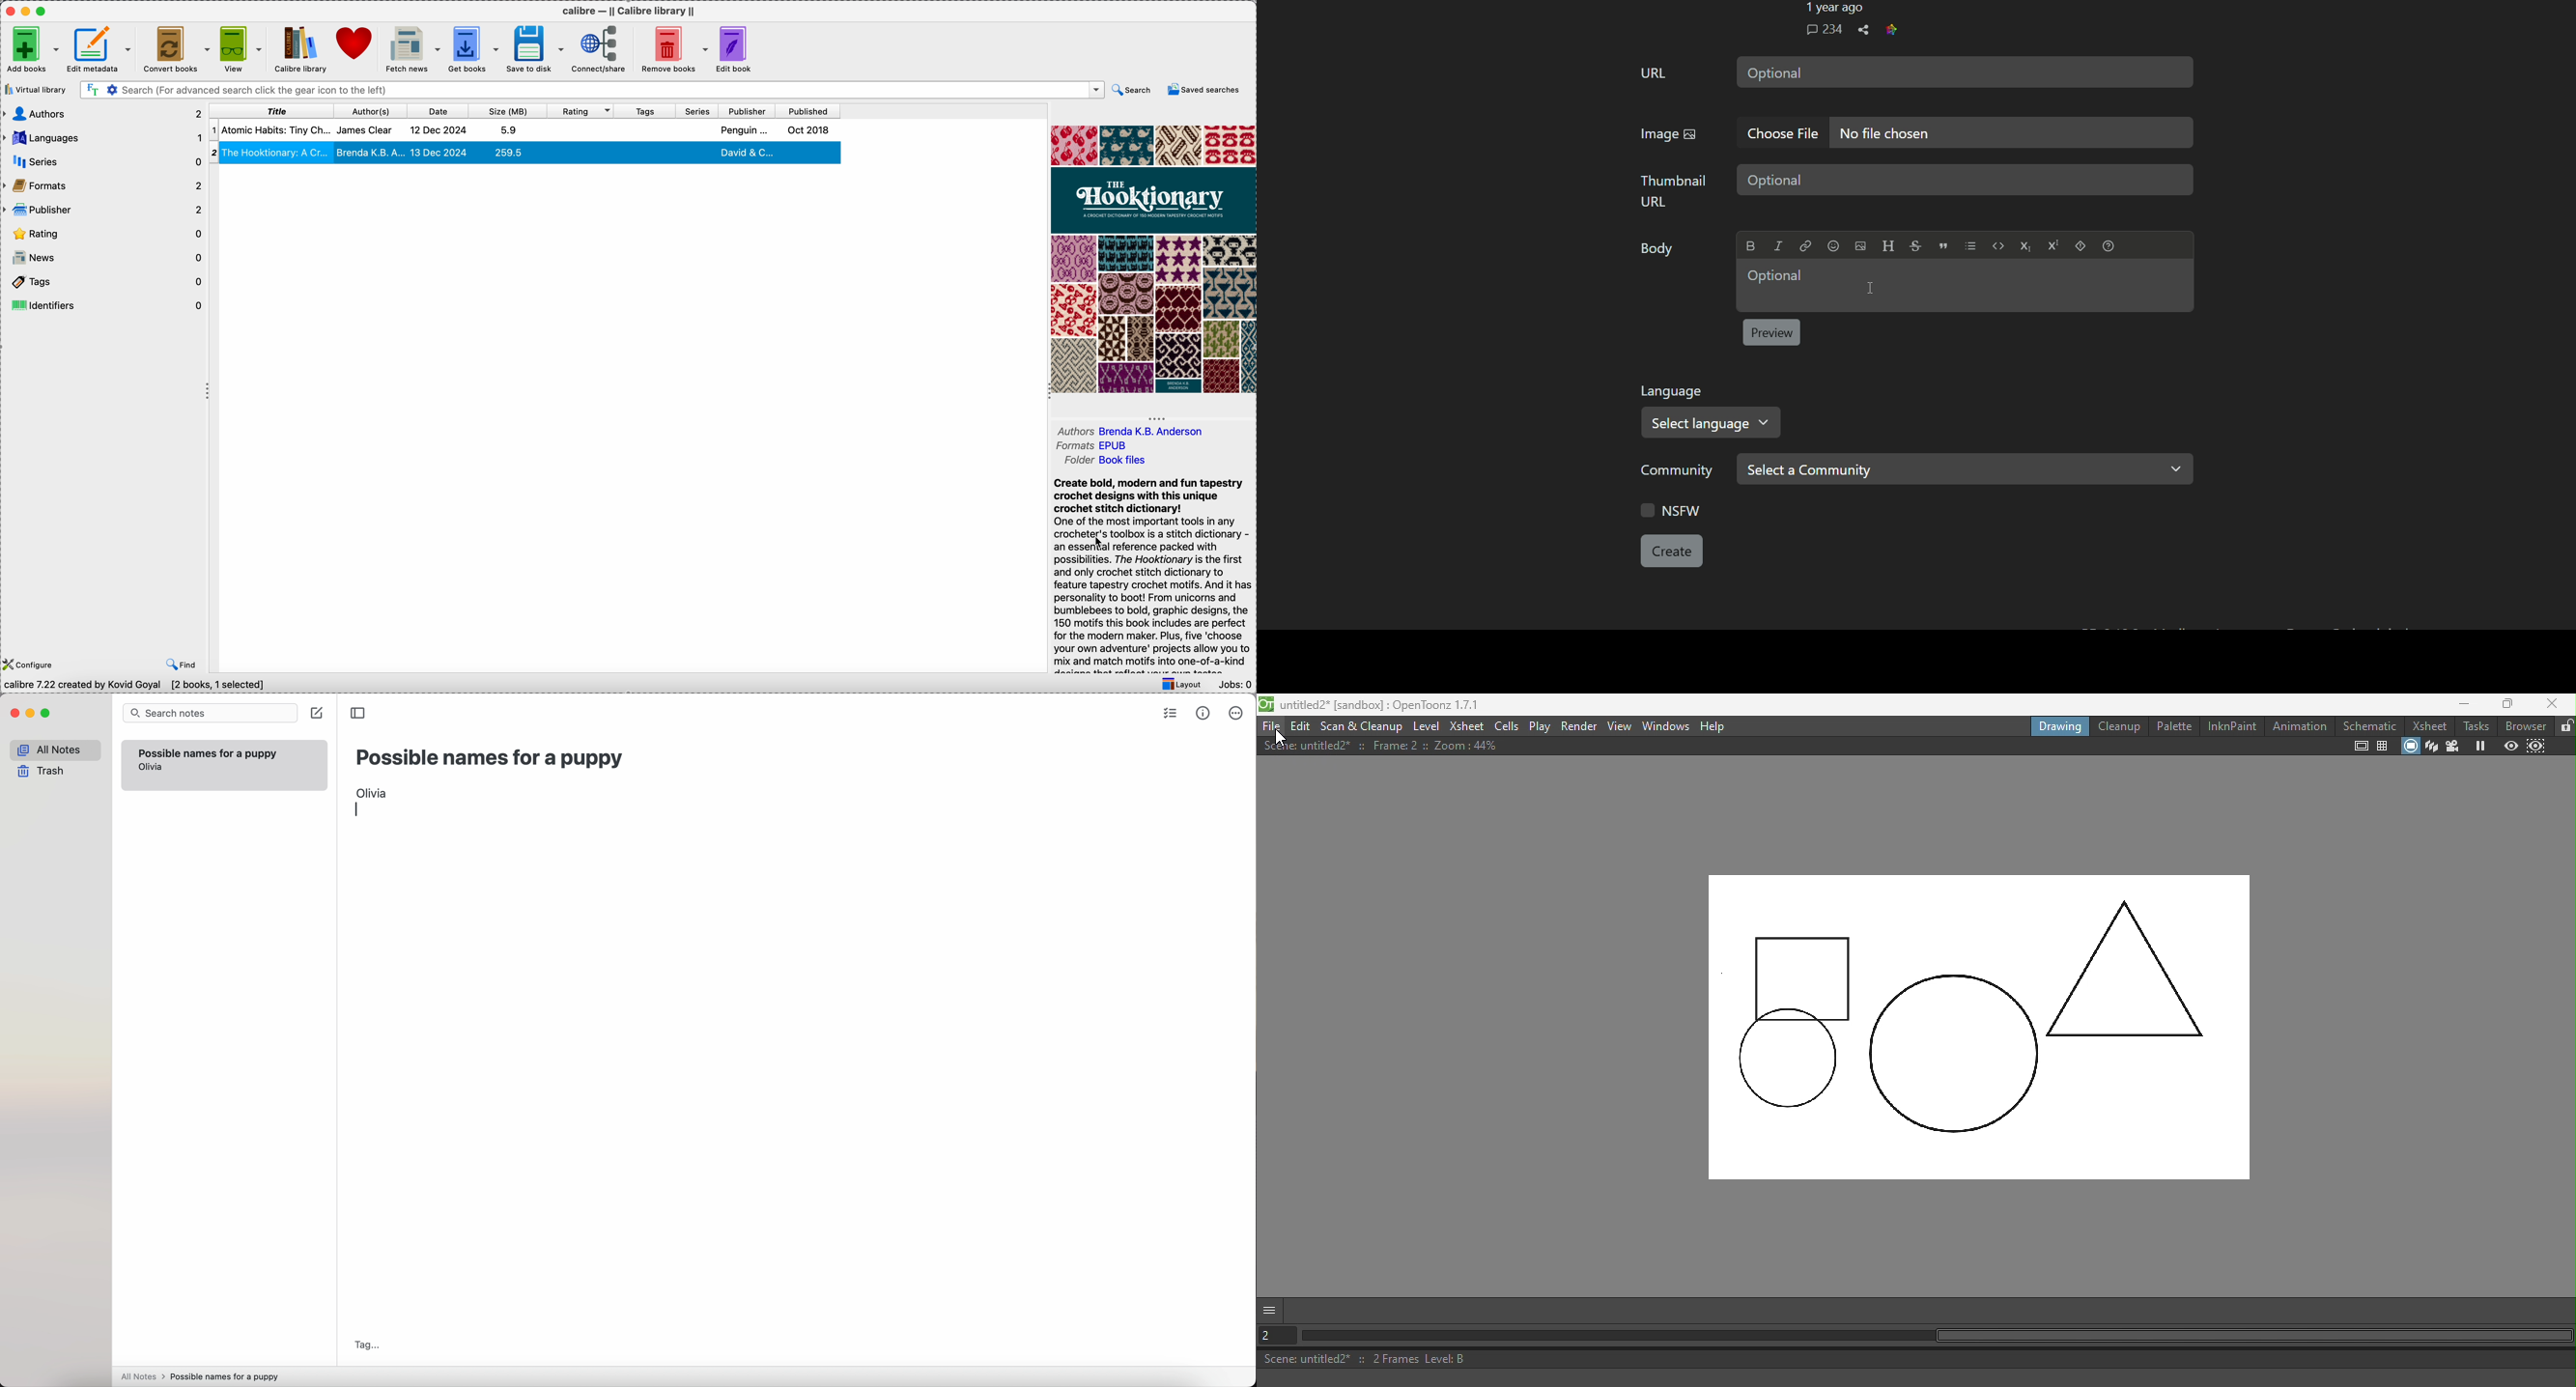 This screenshot has width=2576, height=1400. Describe the element at coordinates (359, 712) in the screenshot. I see `toggle sidebar` at that location.